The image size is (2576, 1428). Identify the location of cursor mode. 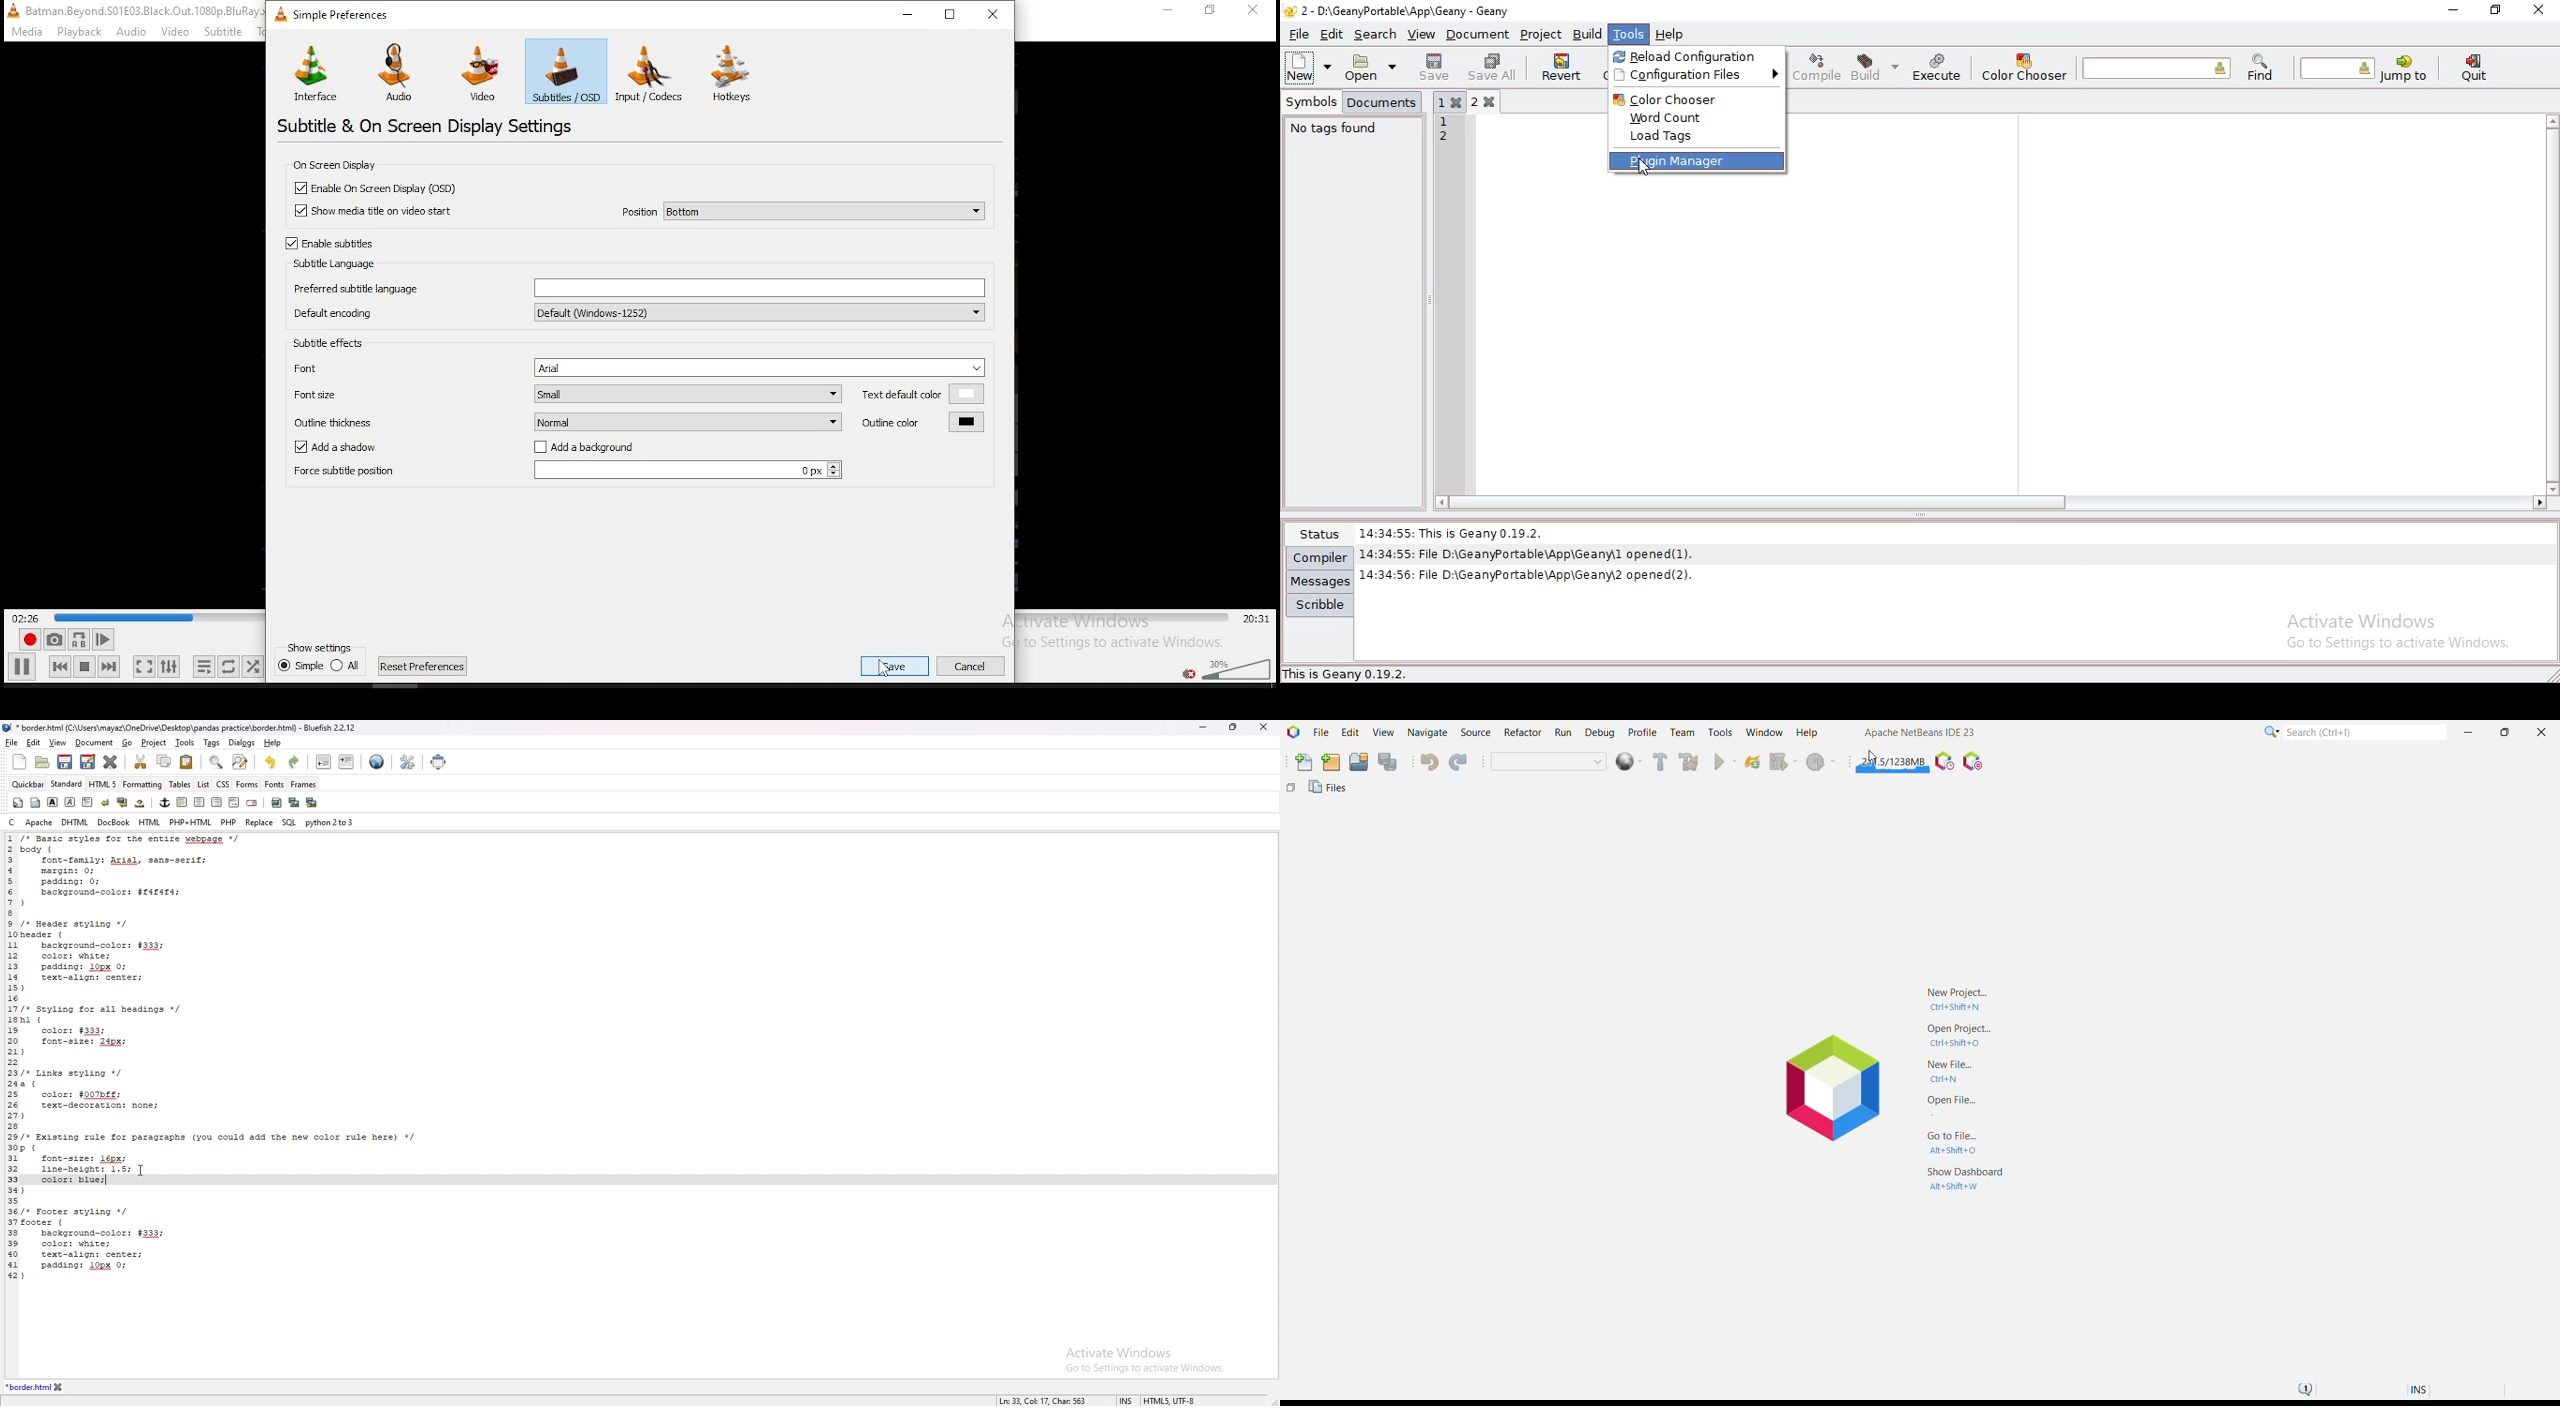
(1127, 1401).